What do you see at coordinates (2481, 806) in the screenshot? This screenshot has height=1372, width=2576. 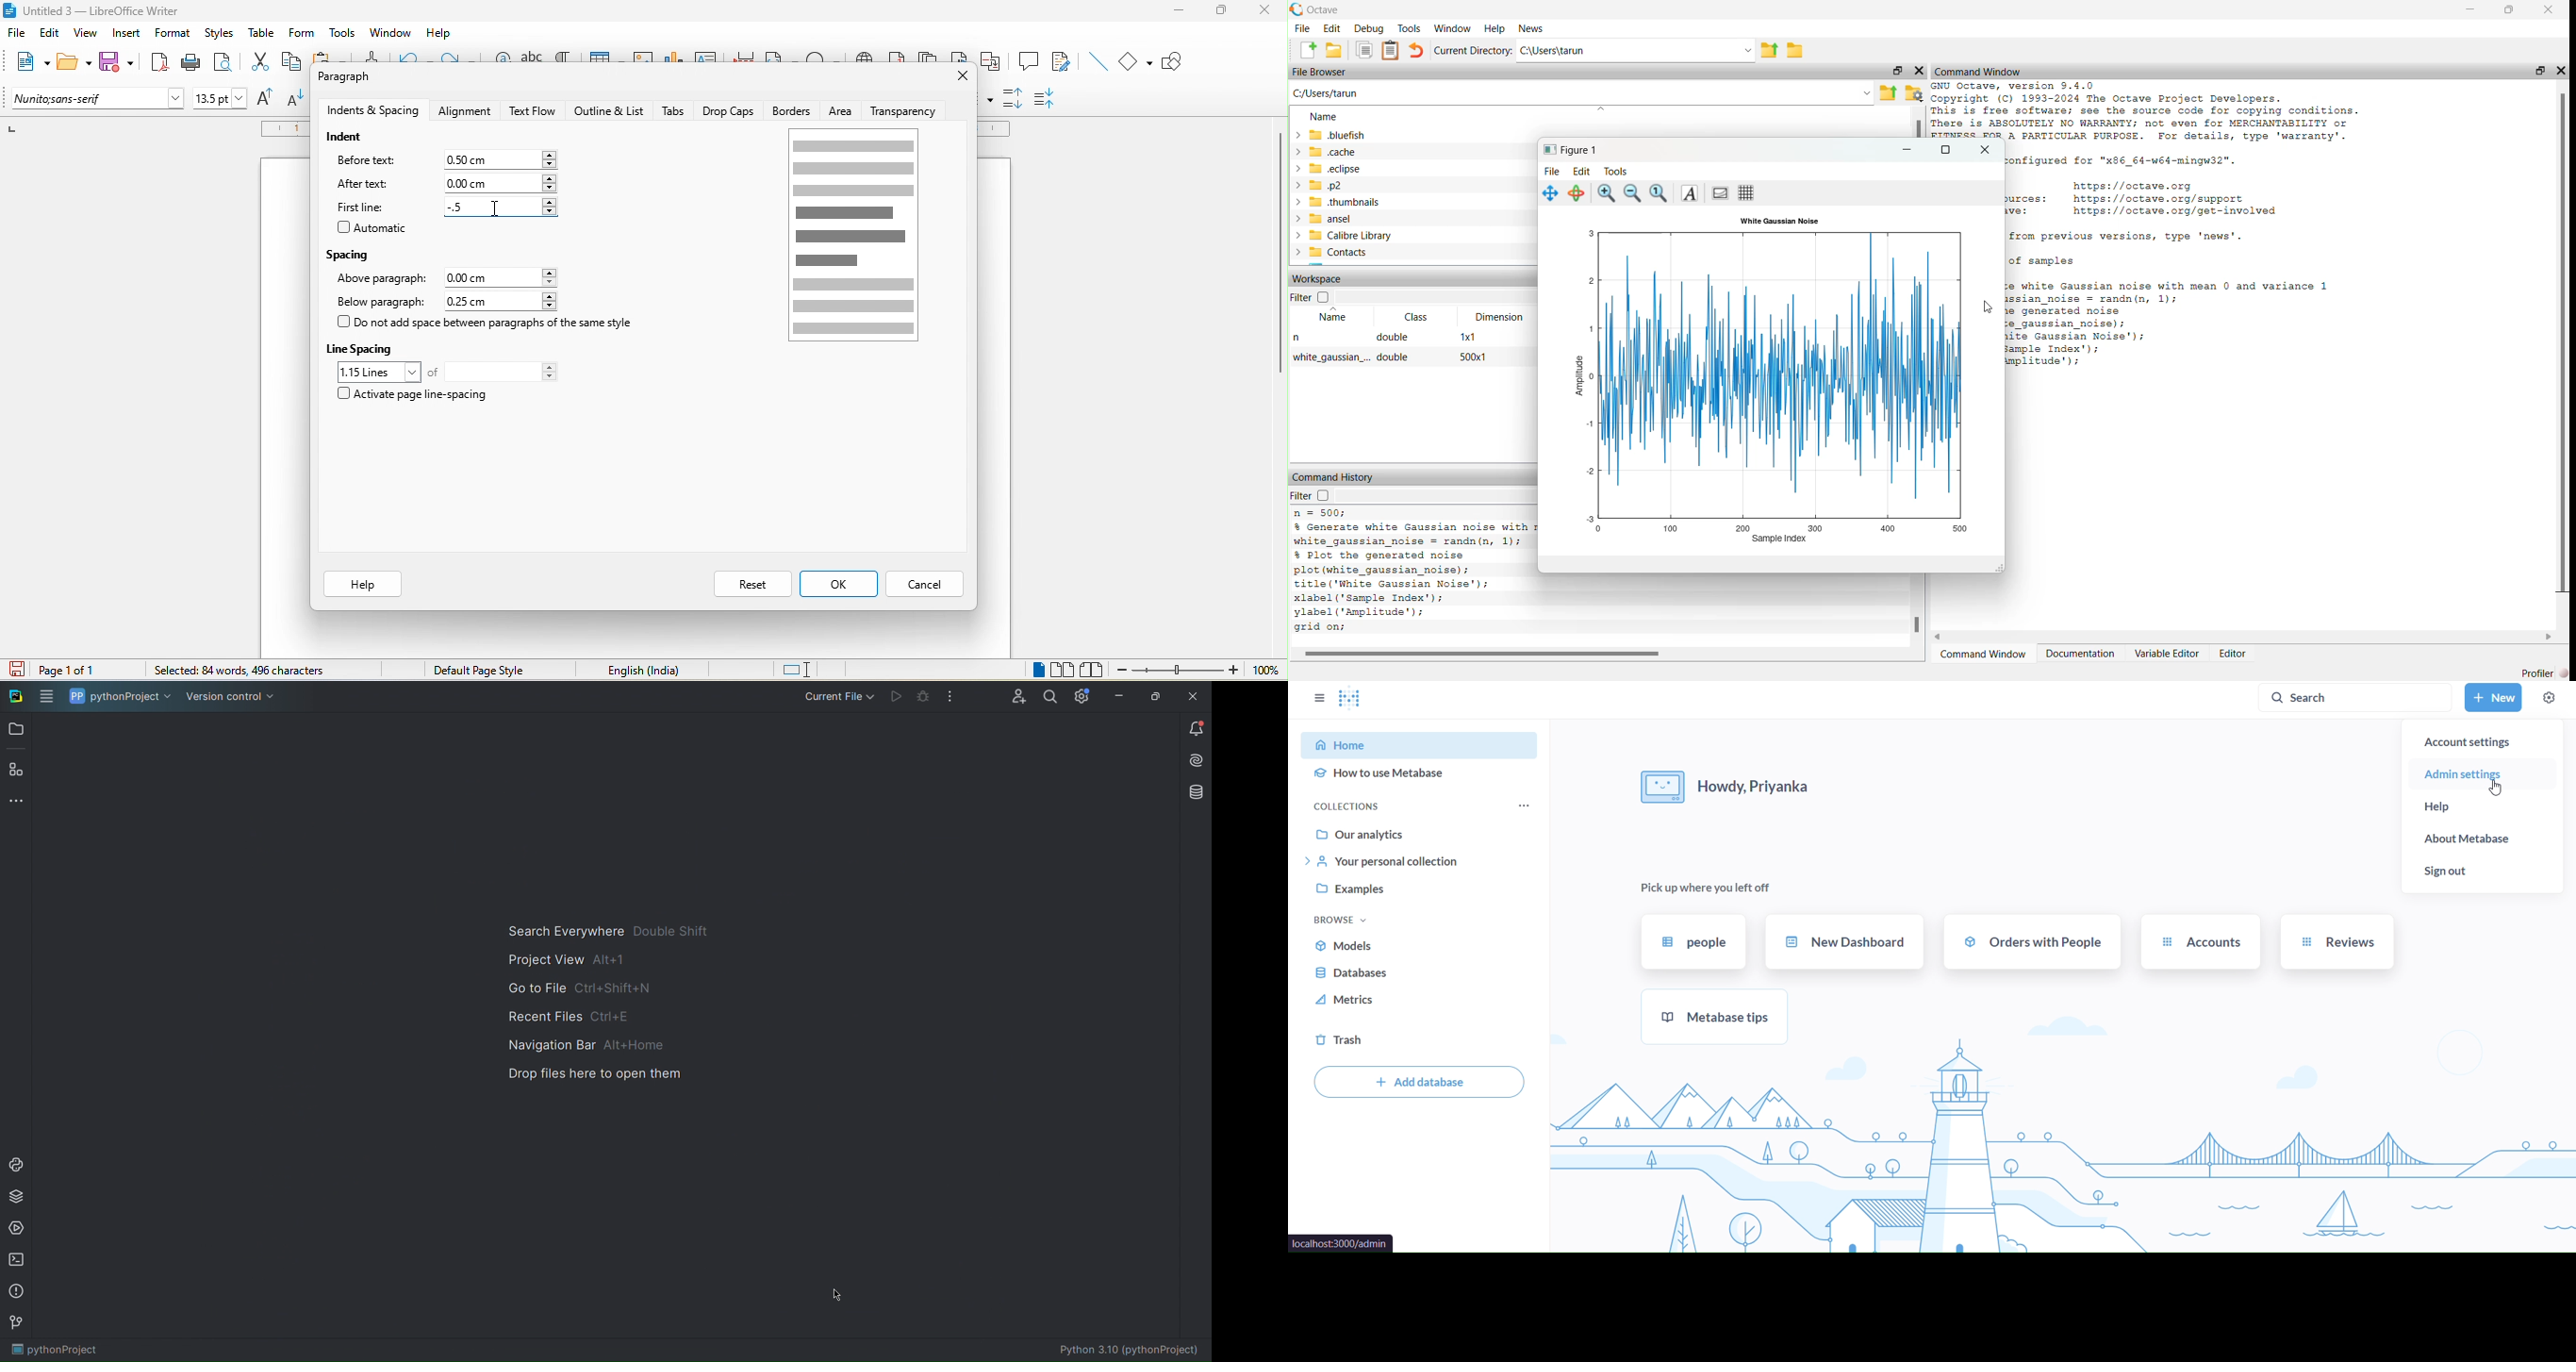 I see `help` at bounding box center [2481, 806].